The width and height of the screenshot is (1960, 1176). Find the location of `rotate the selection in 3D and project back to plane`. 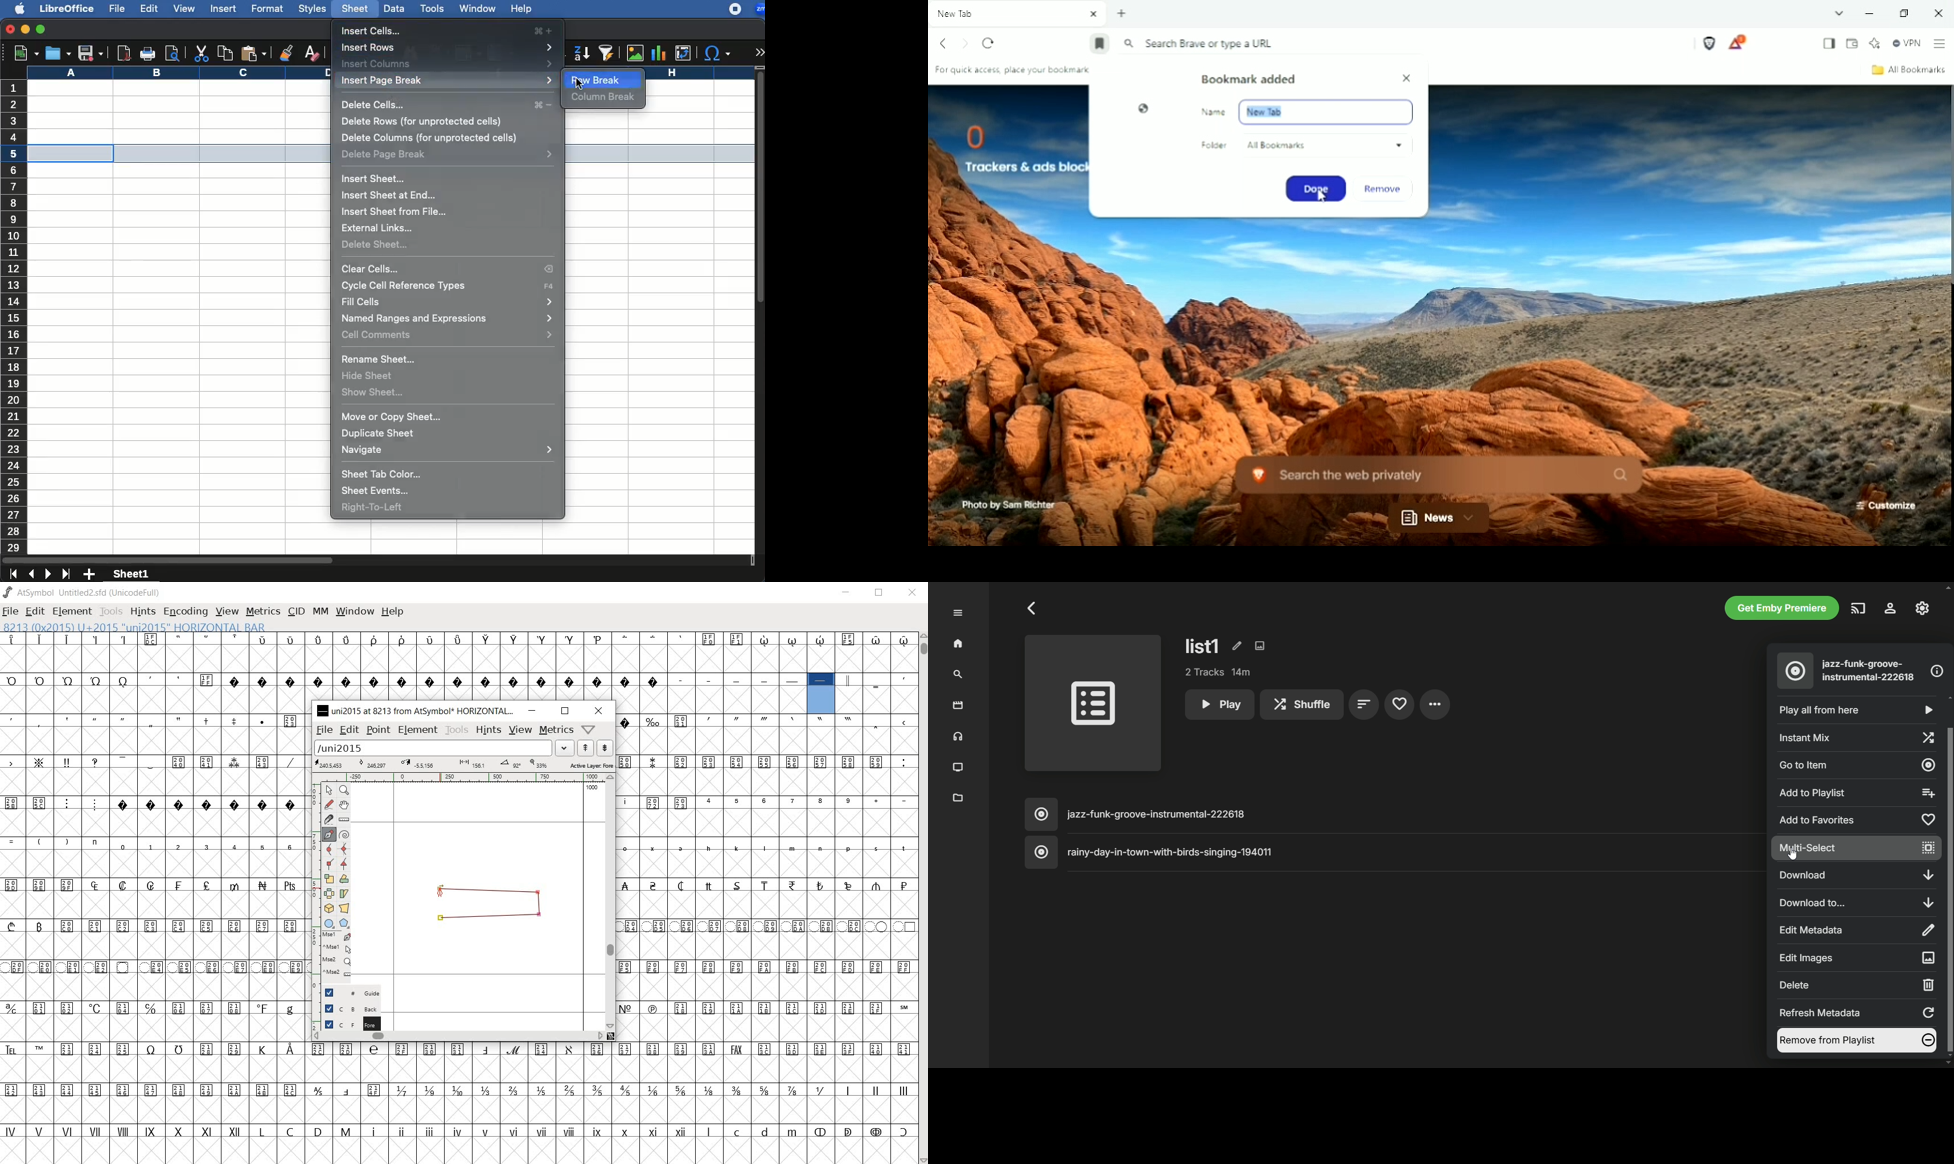

rotate the selection in 3D and project back to plane is located at coordinates (327, 908).